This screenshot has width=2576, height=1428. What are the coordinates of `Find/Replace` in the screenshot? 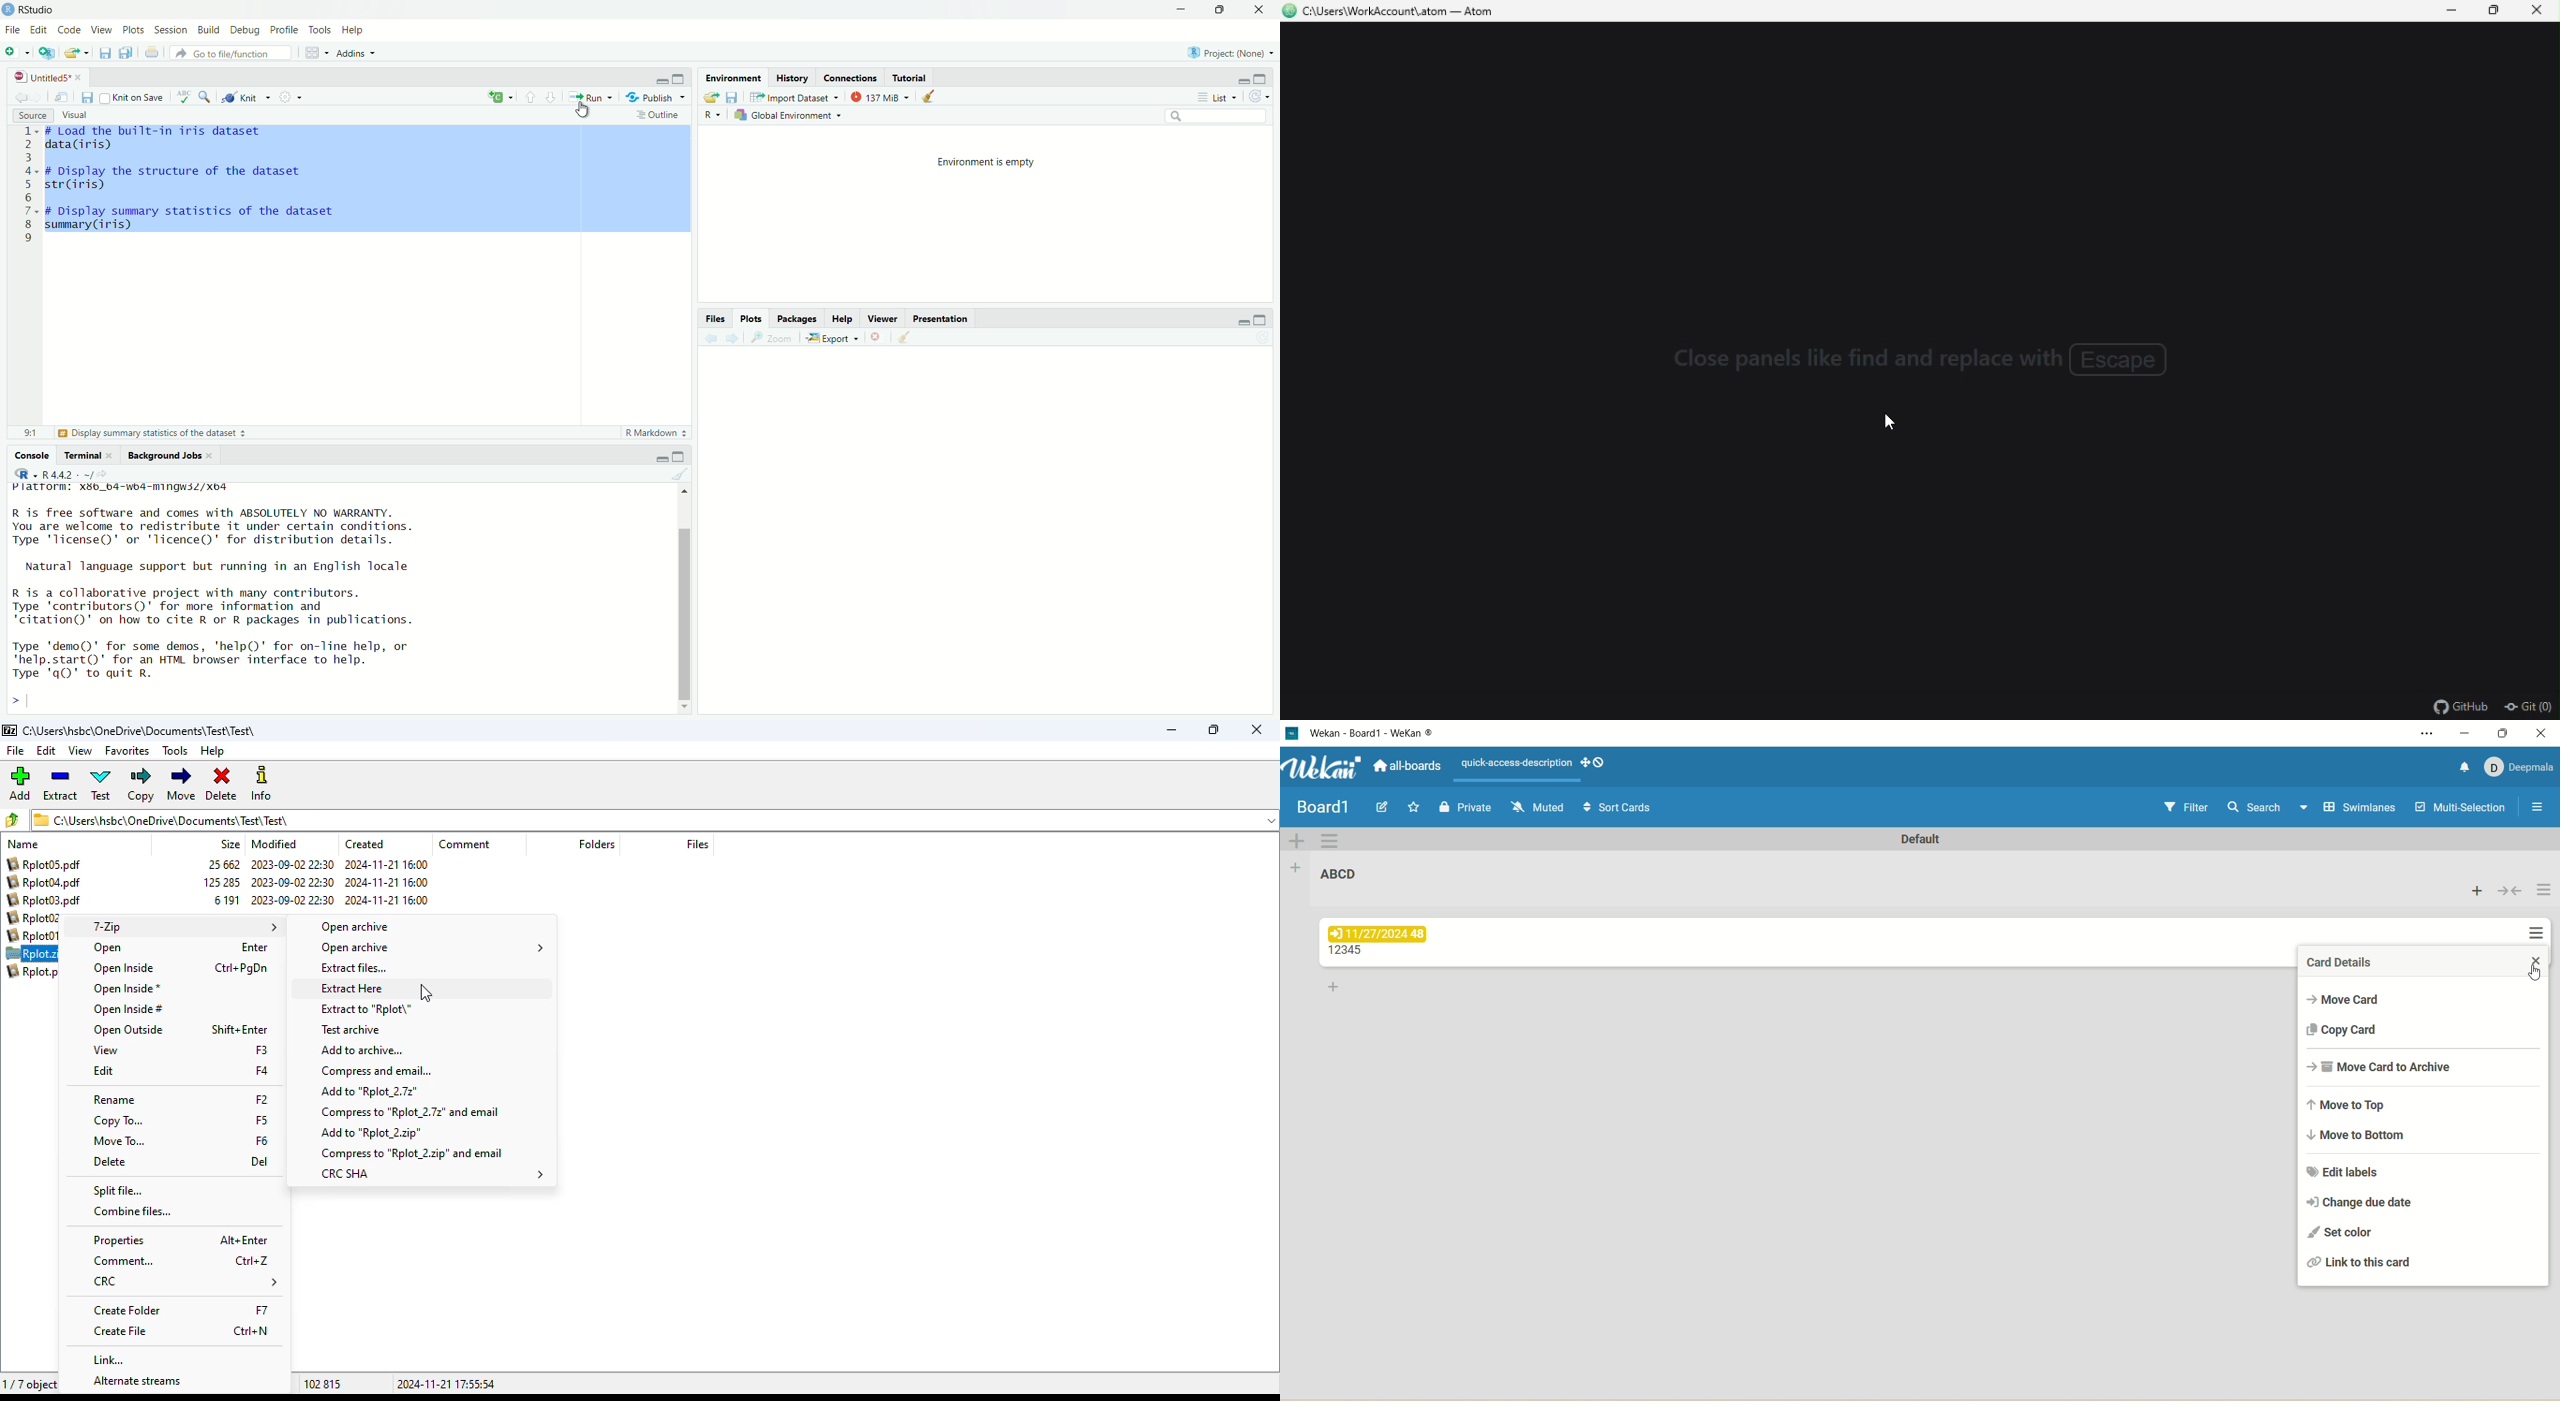 It's located at (206, 97).